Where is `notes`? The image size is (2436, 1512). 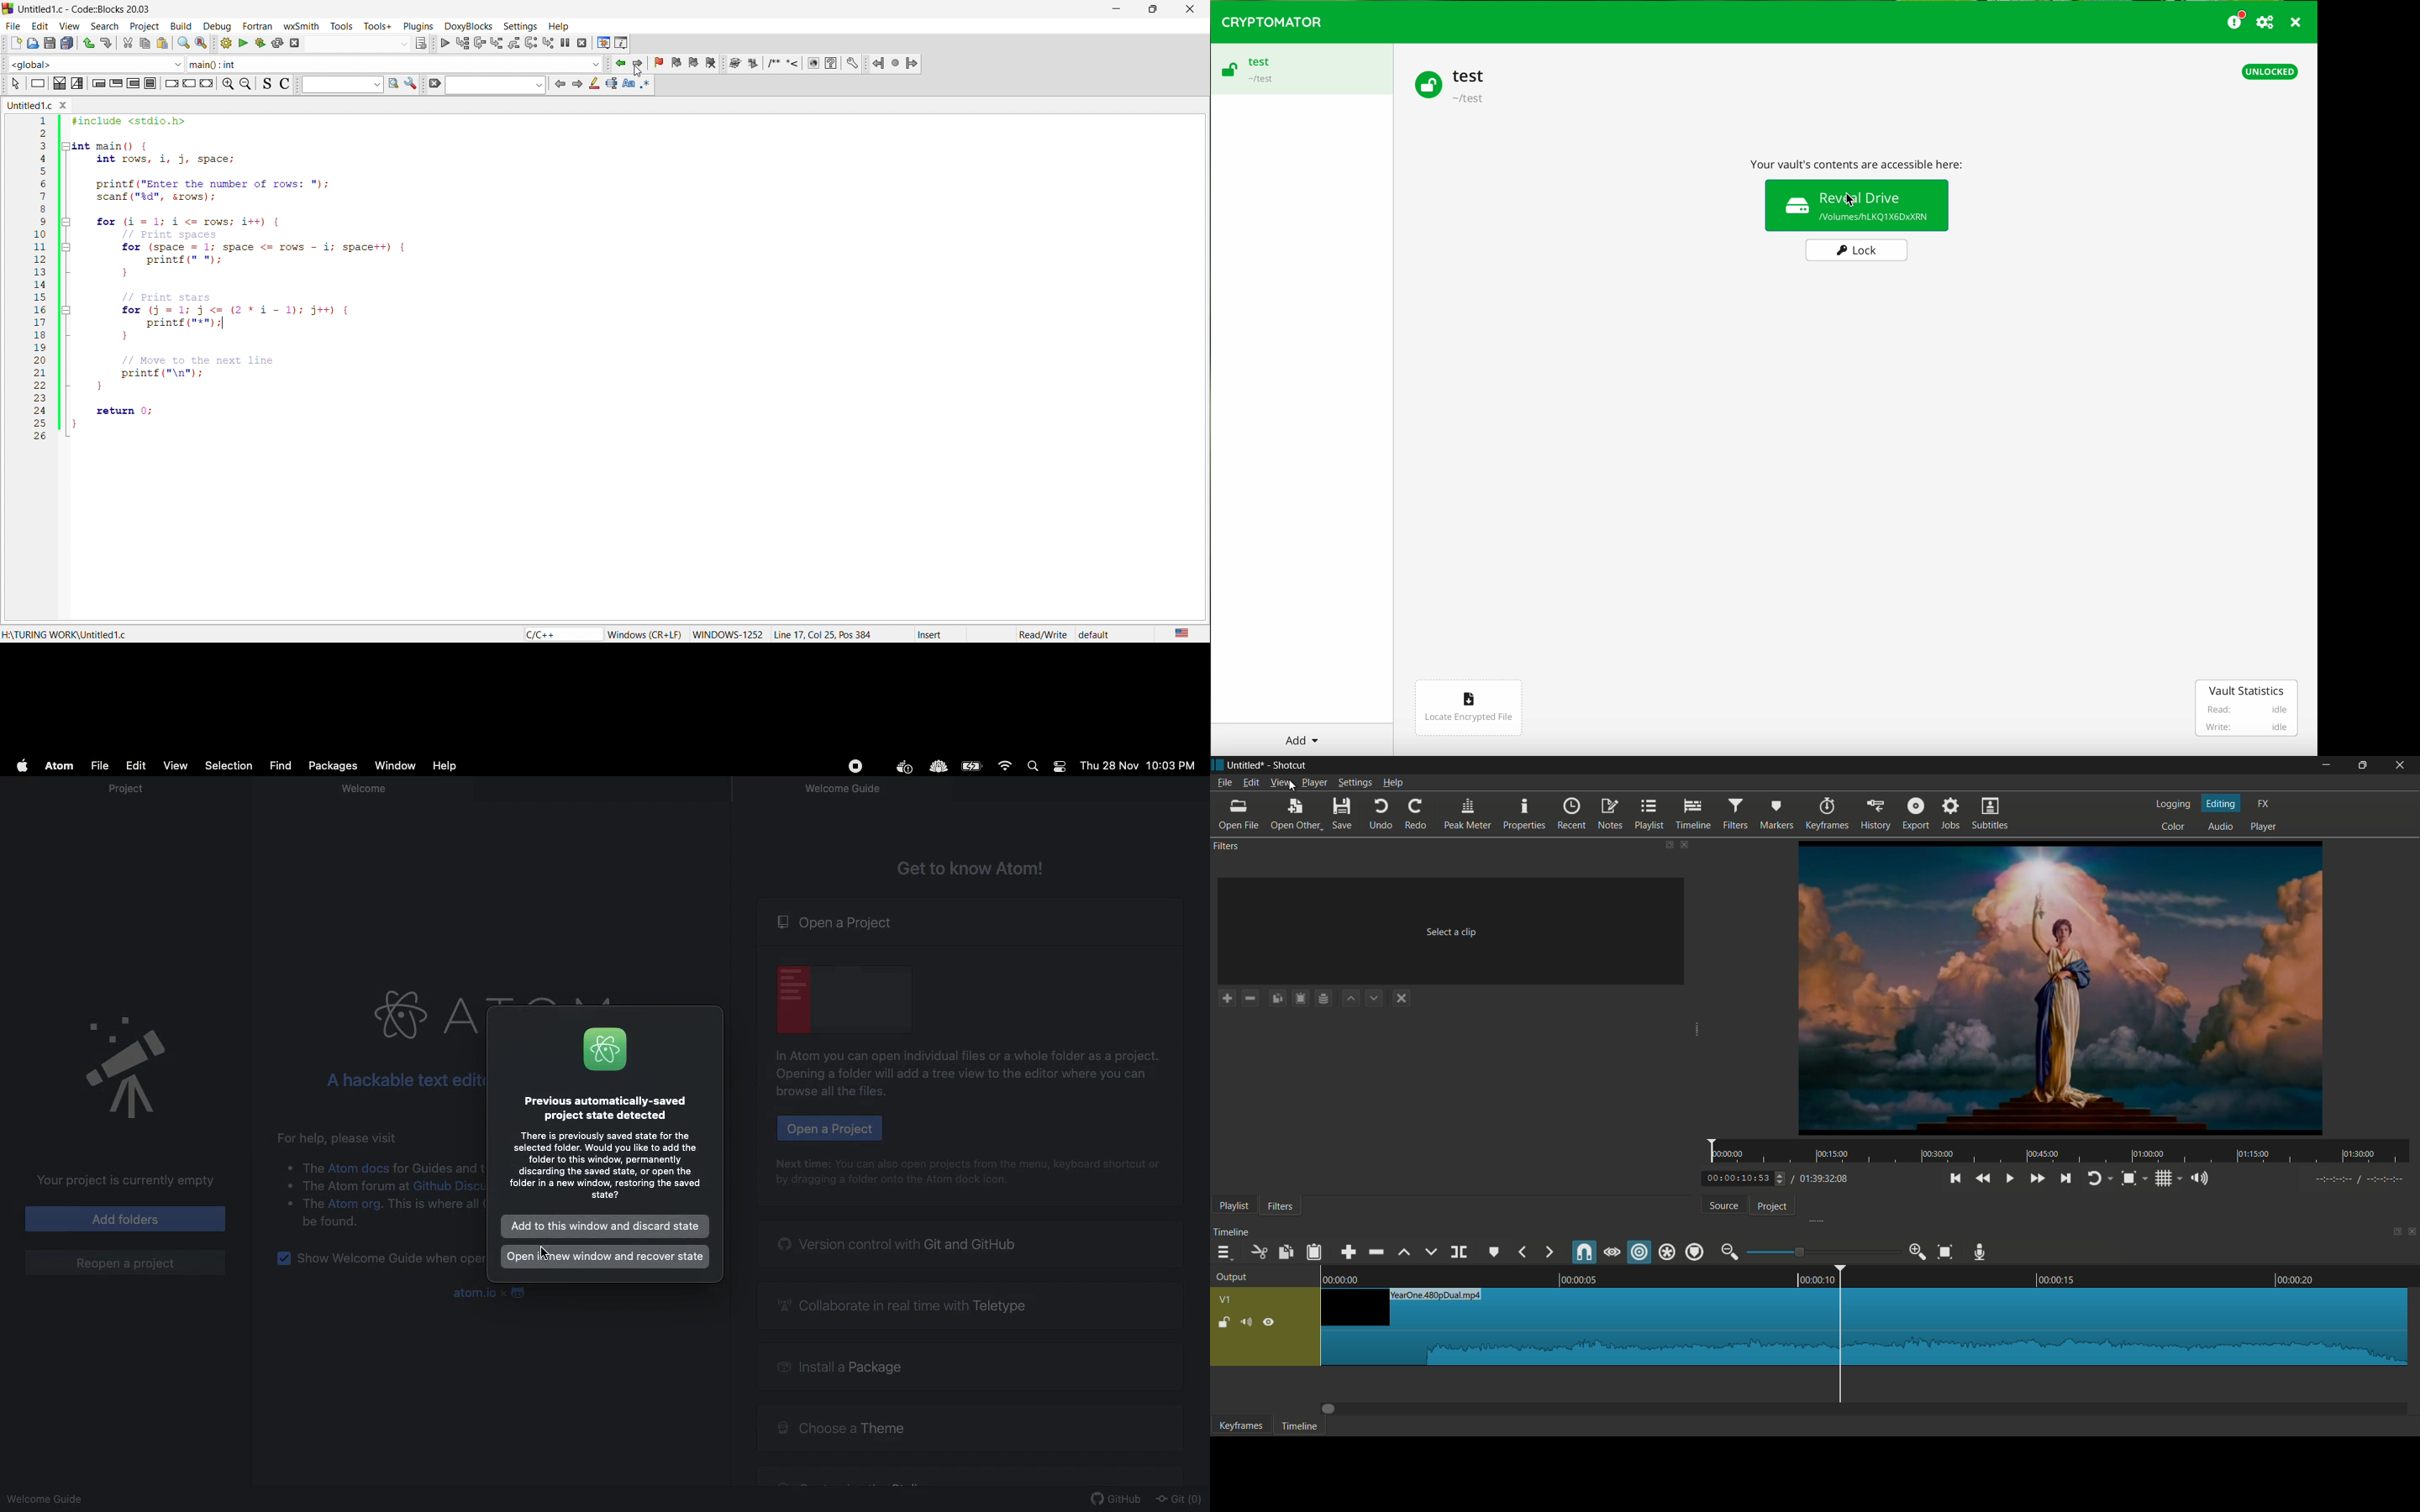
notes is located at coordinates (1610, 815).